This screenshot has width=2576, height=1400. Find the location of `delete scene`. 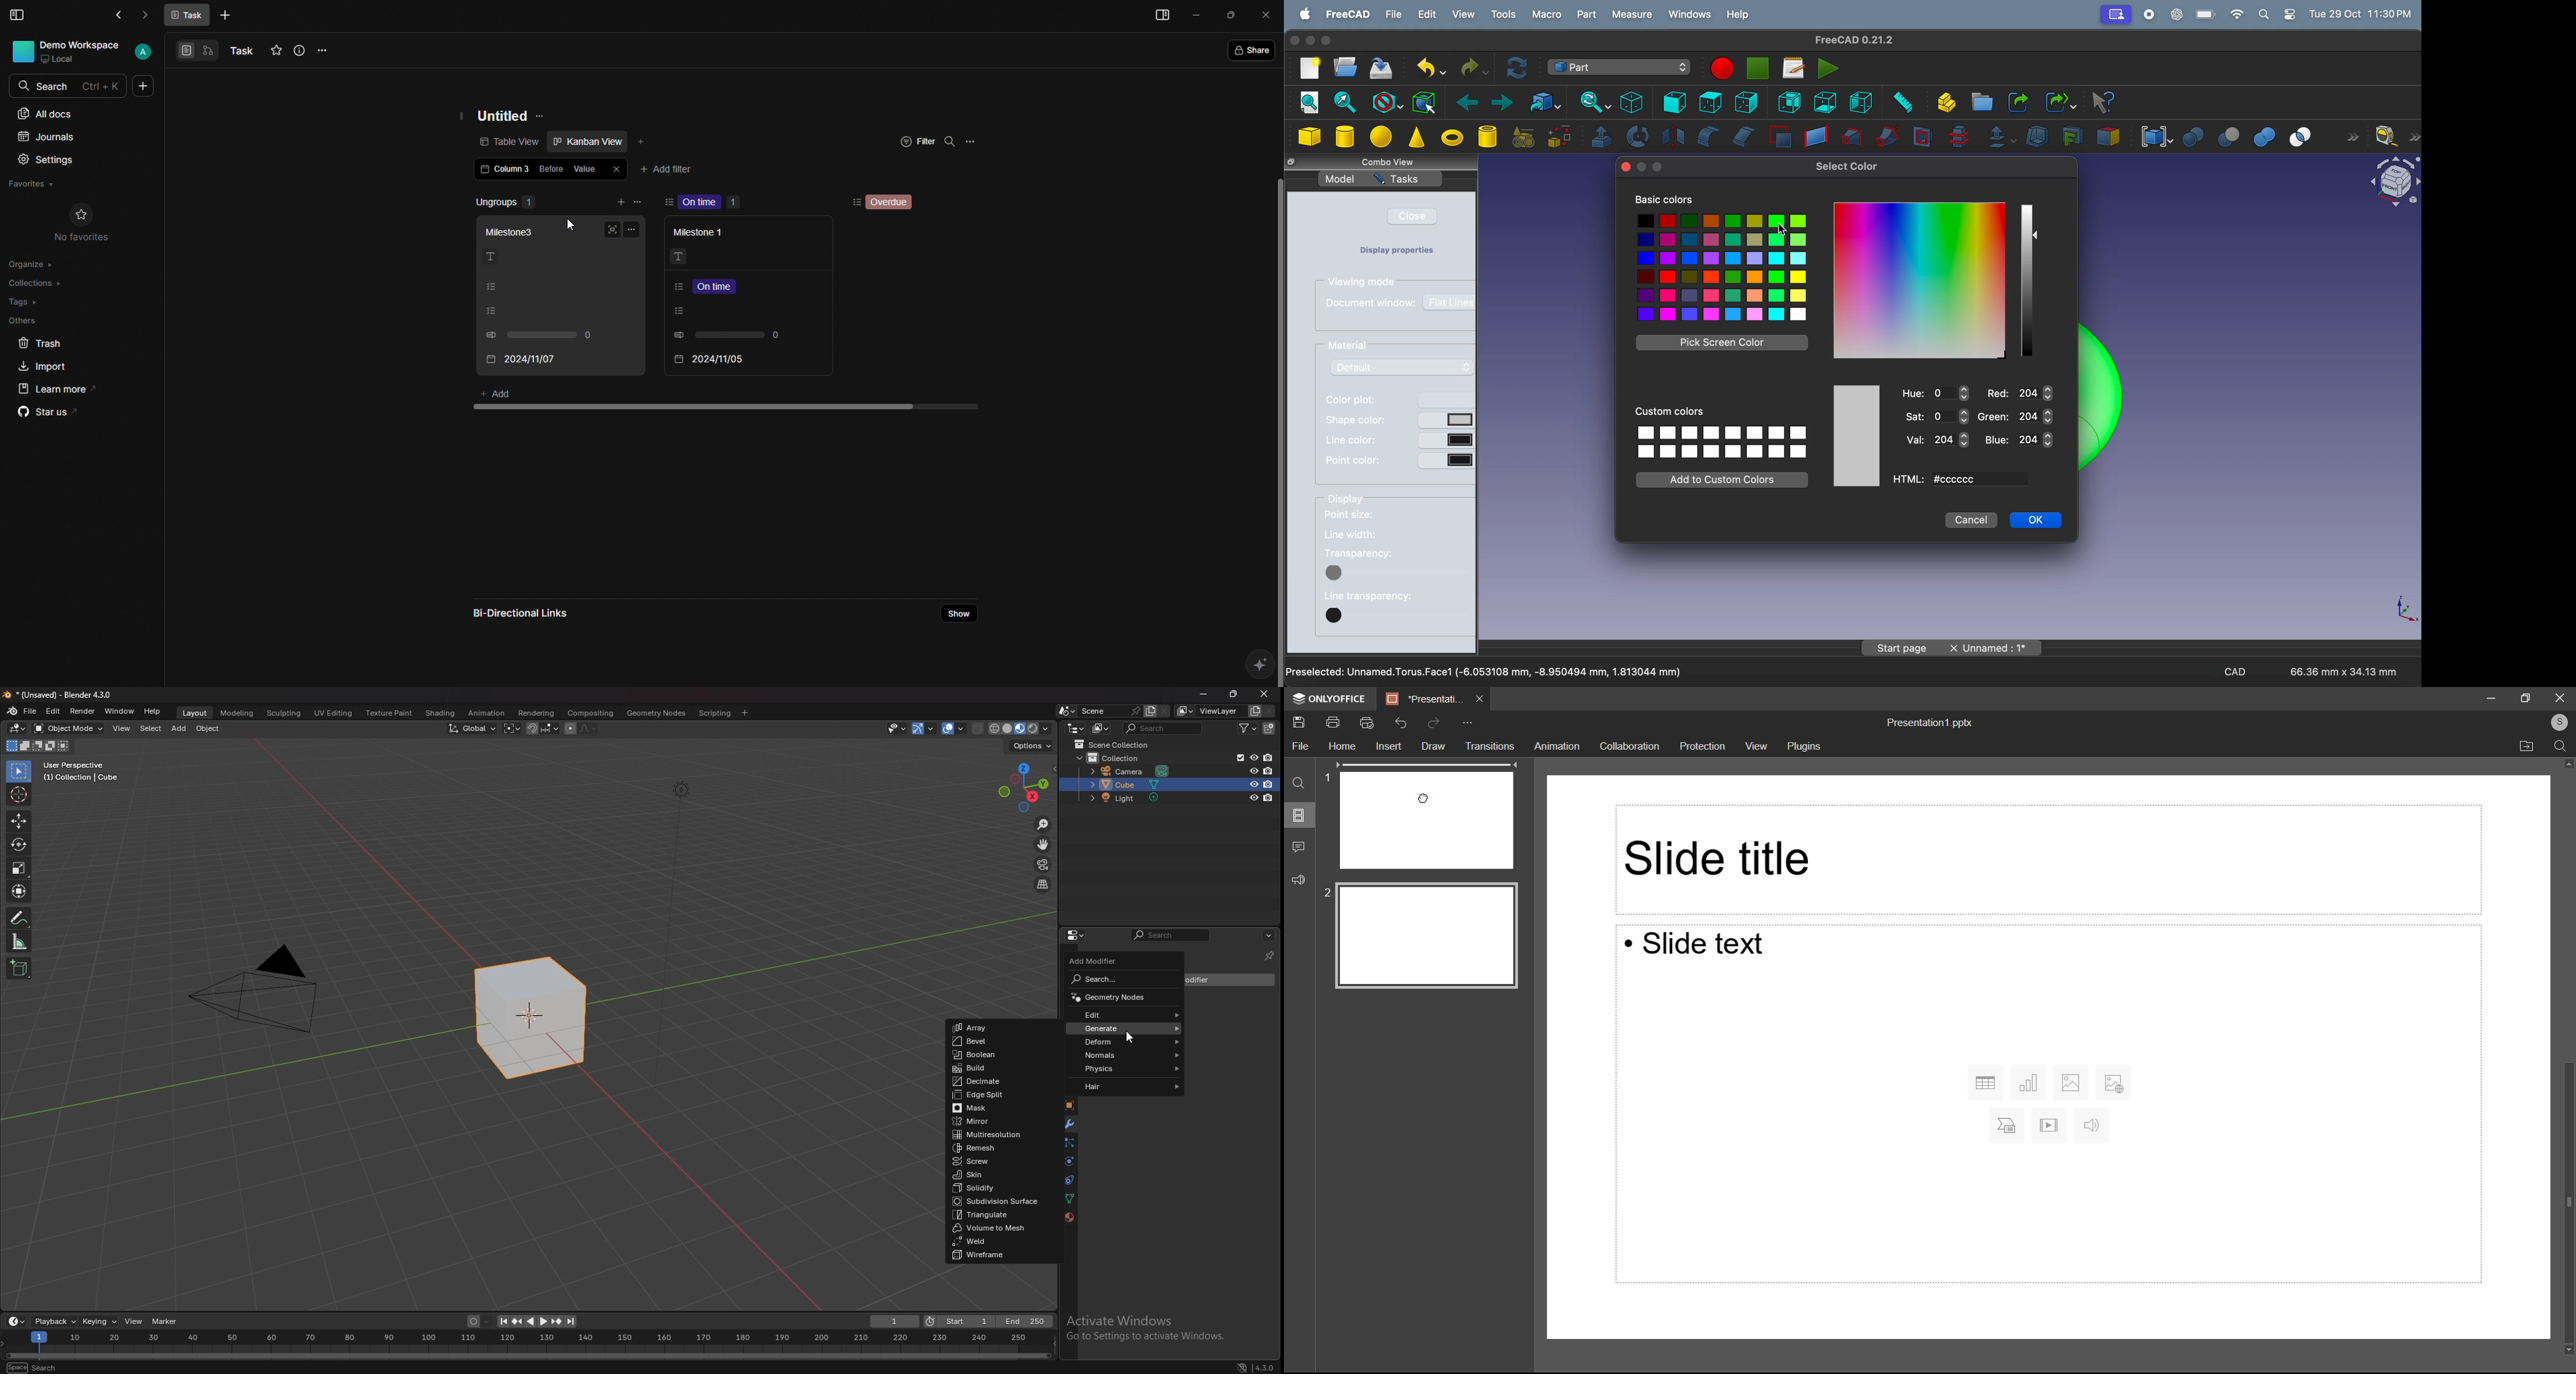

delete scene is located at coordinates (1164, 711).